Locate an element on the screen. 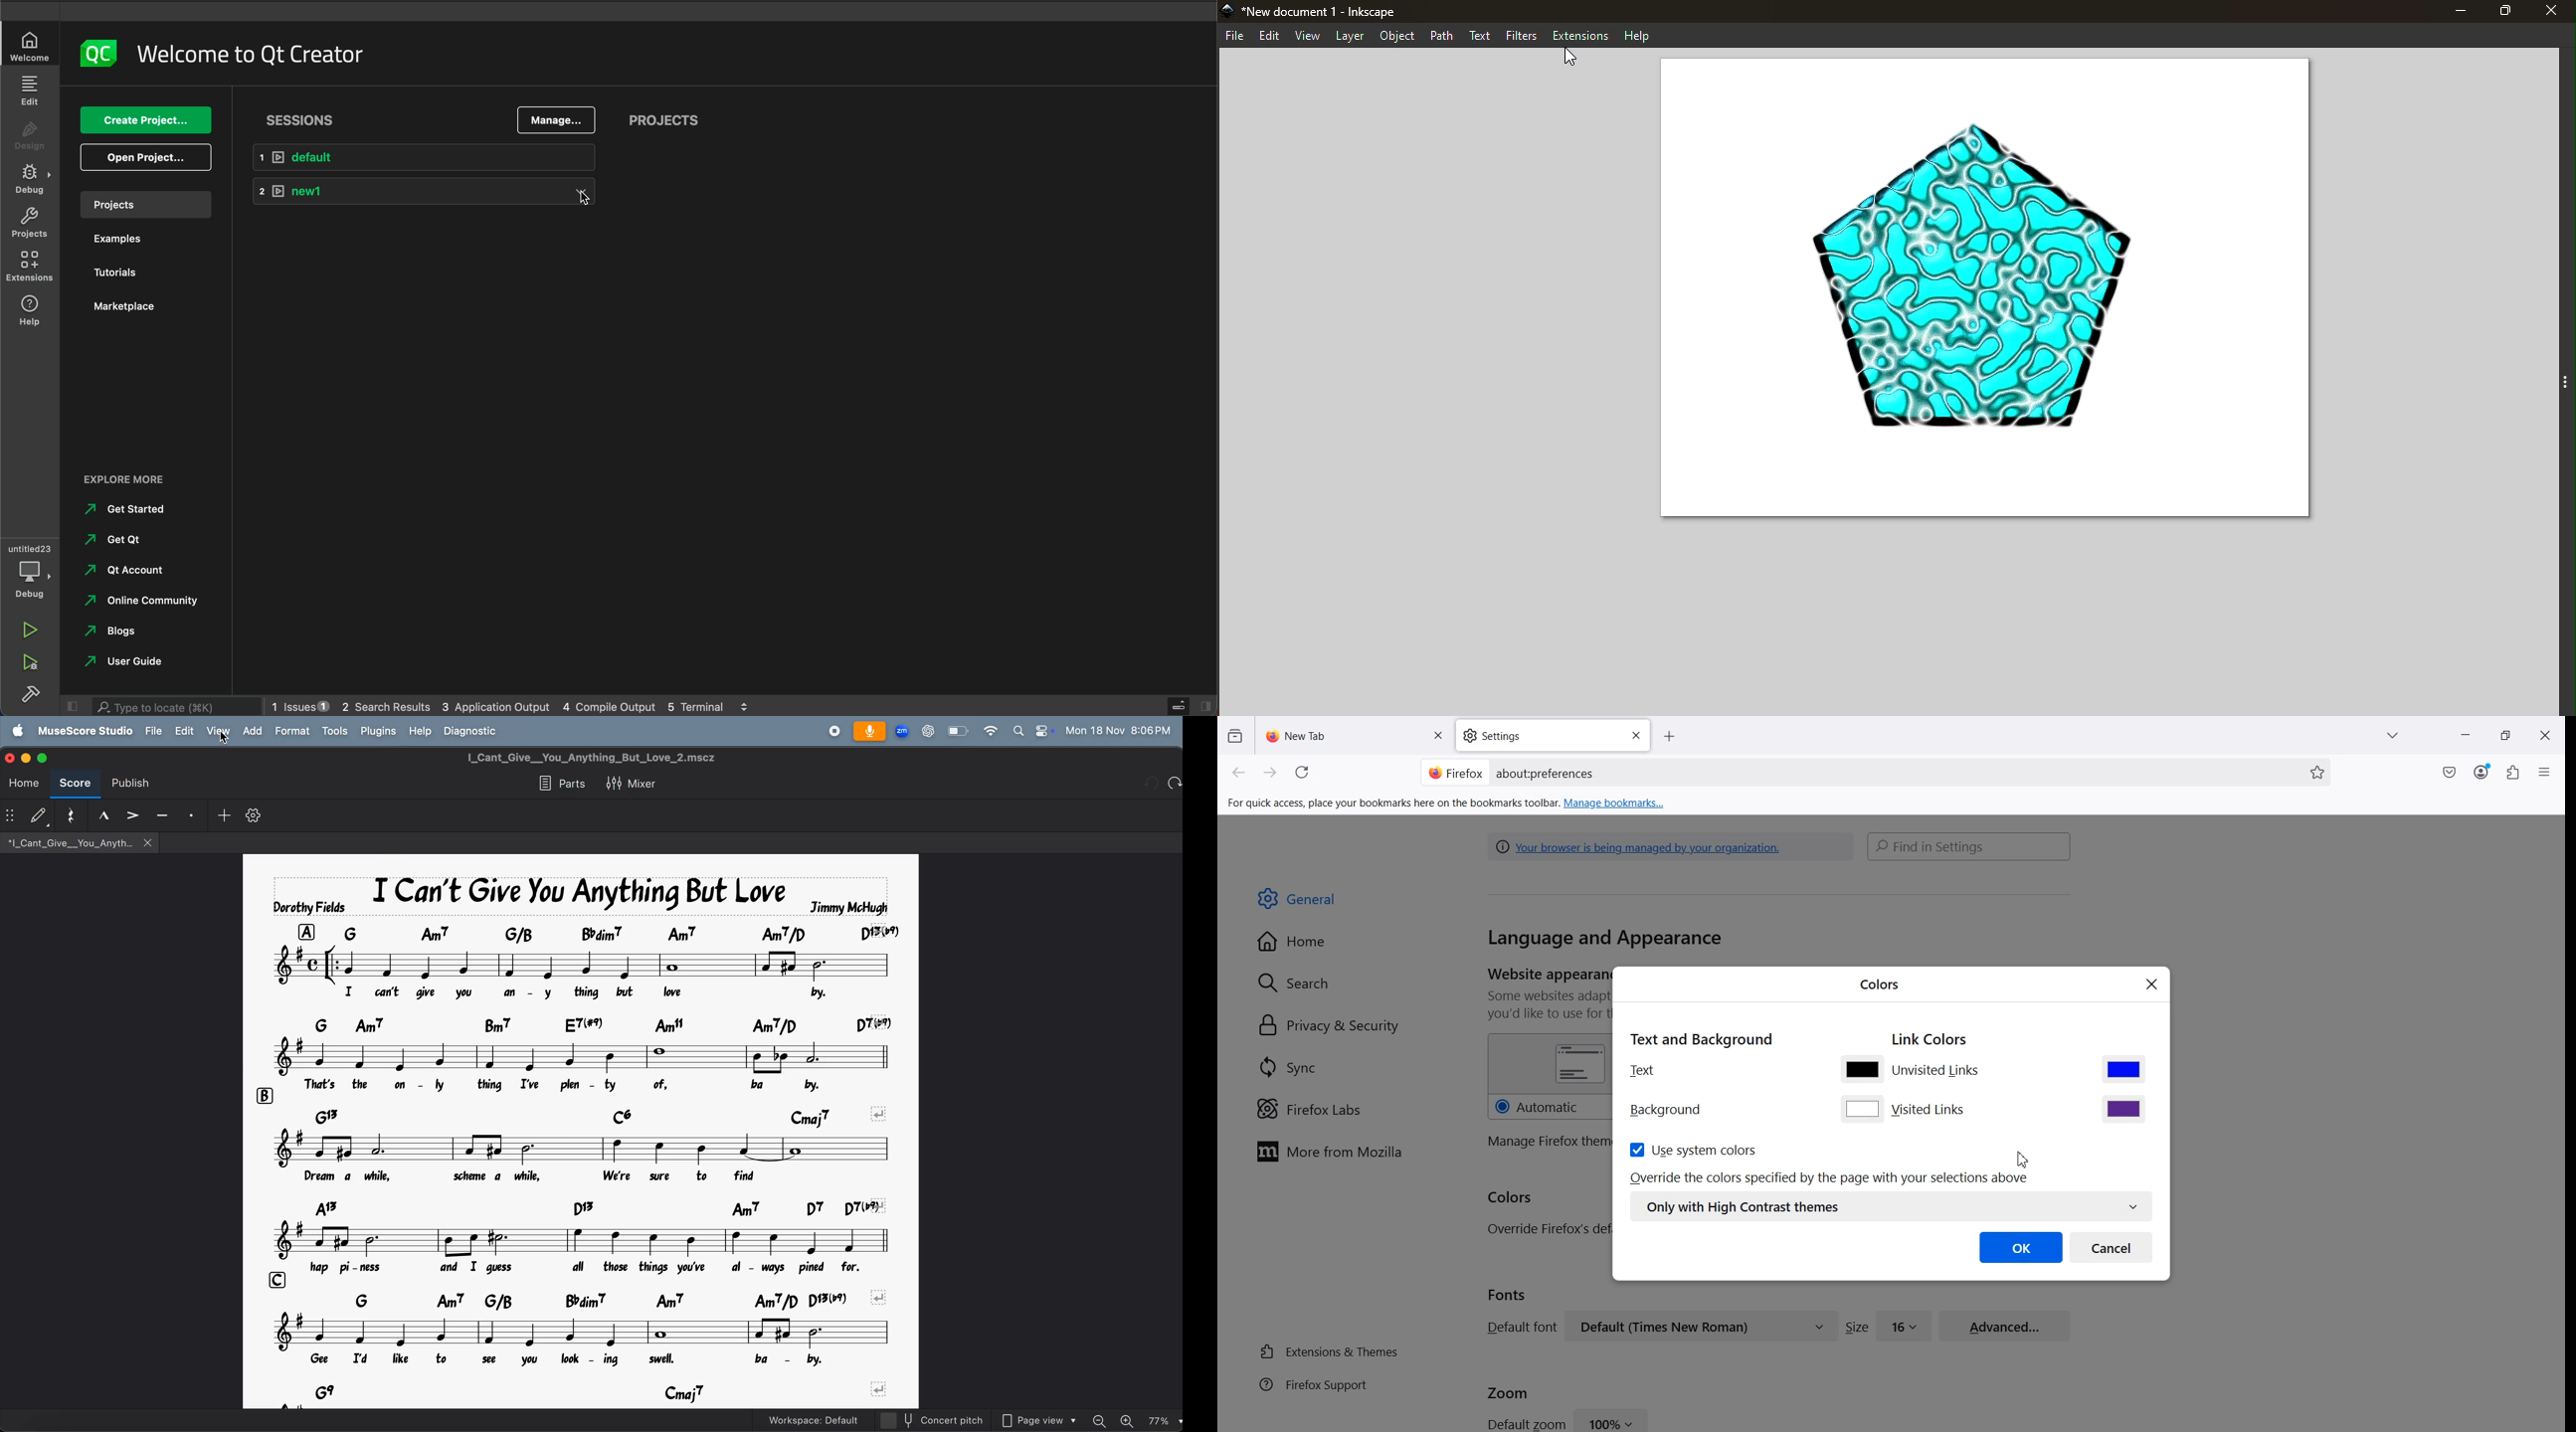  Unvisited Links is located at coordinates (1938, 1072).